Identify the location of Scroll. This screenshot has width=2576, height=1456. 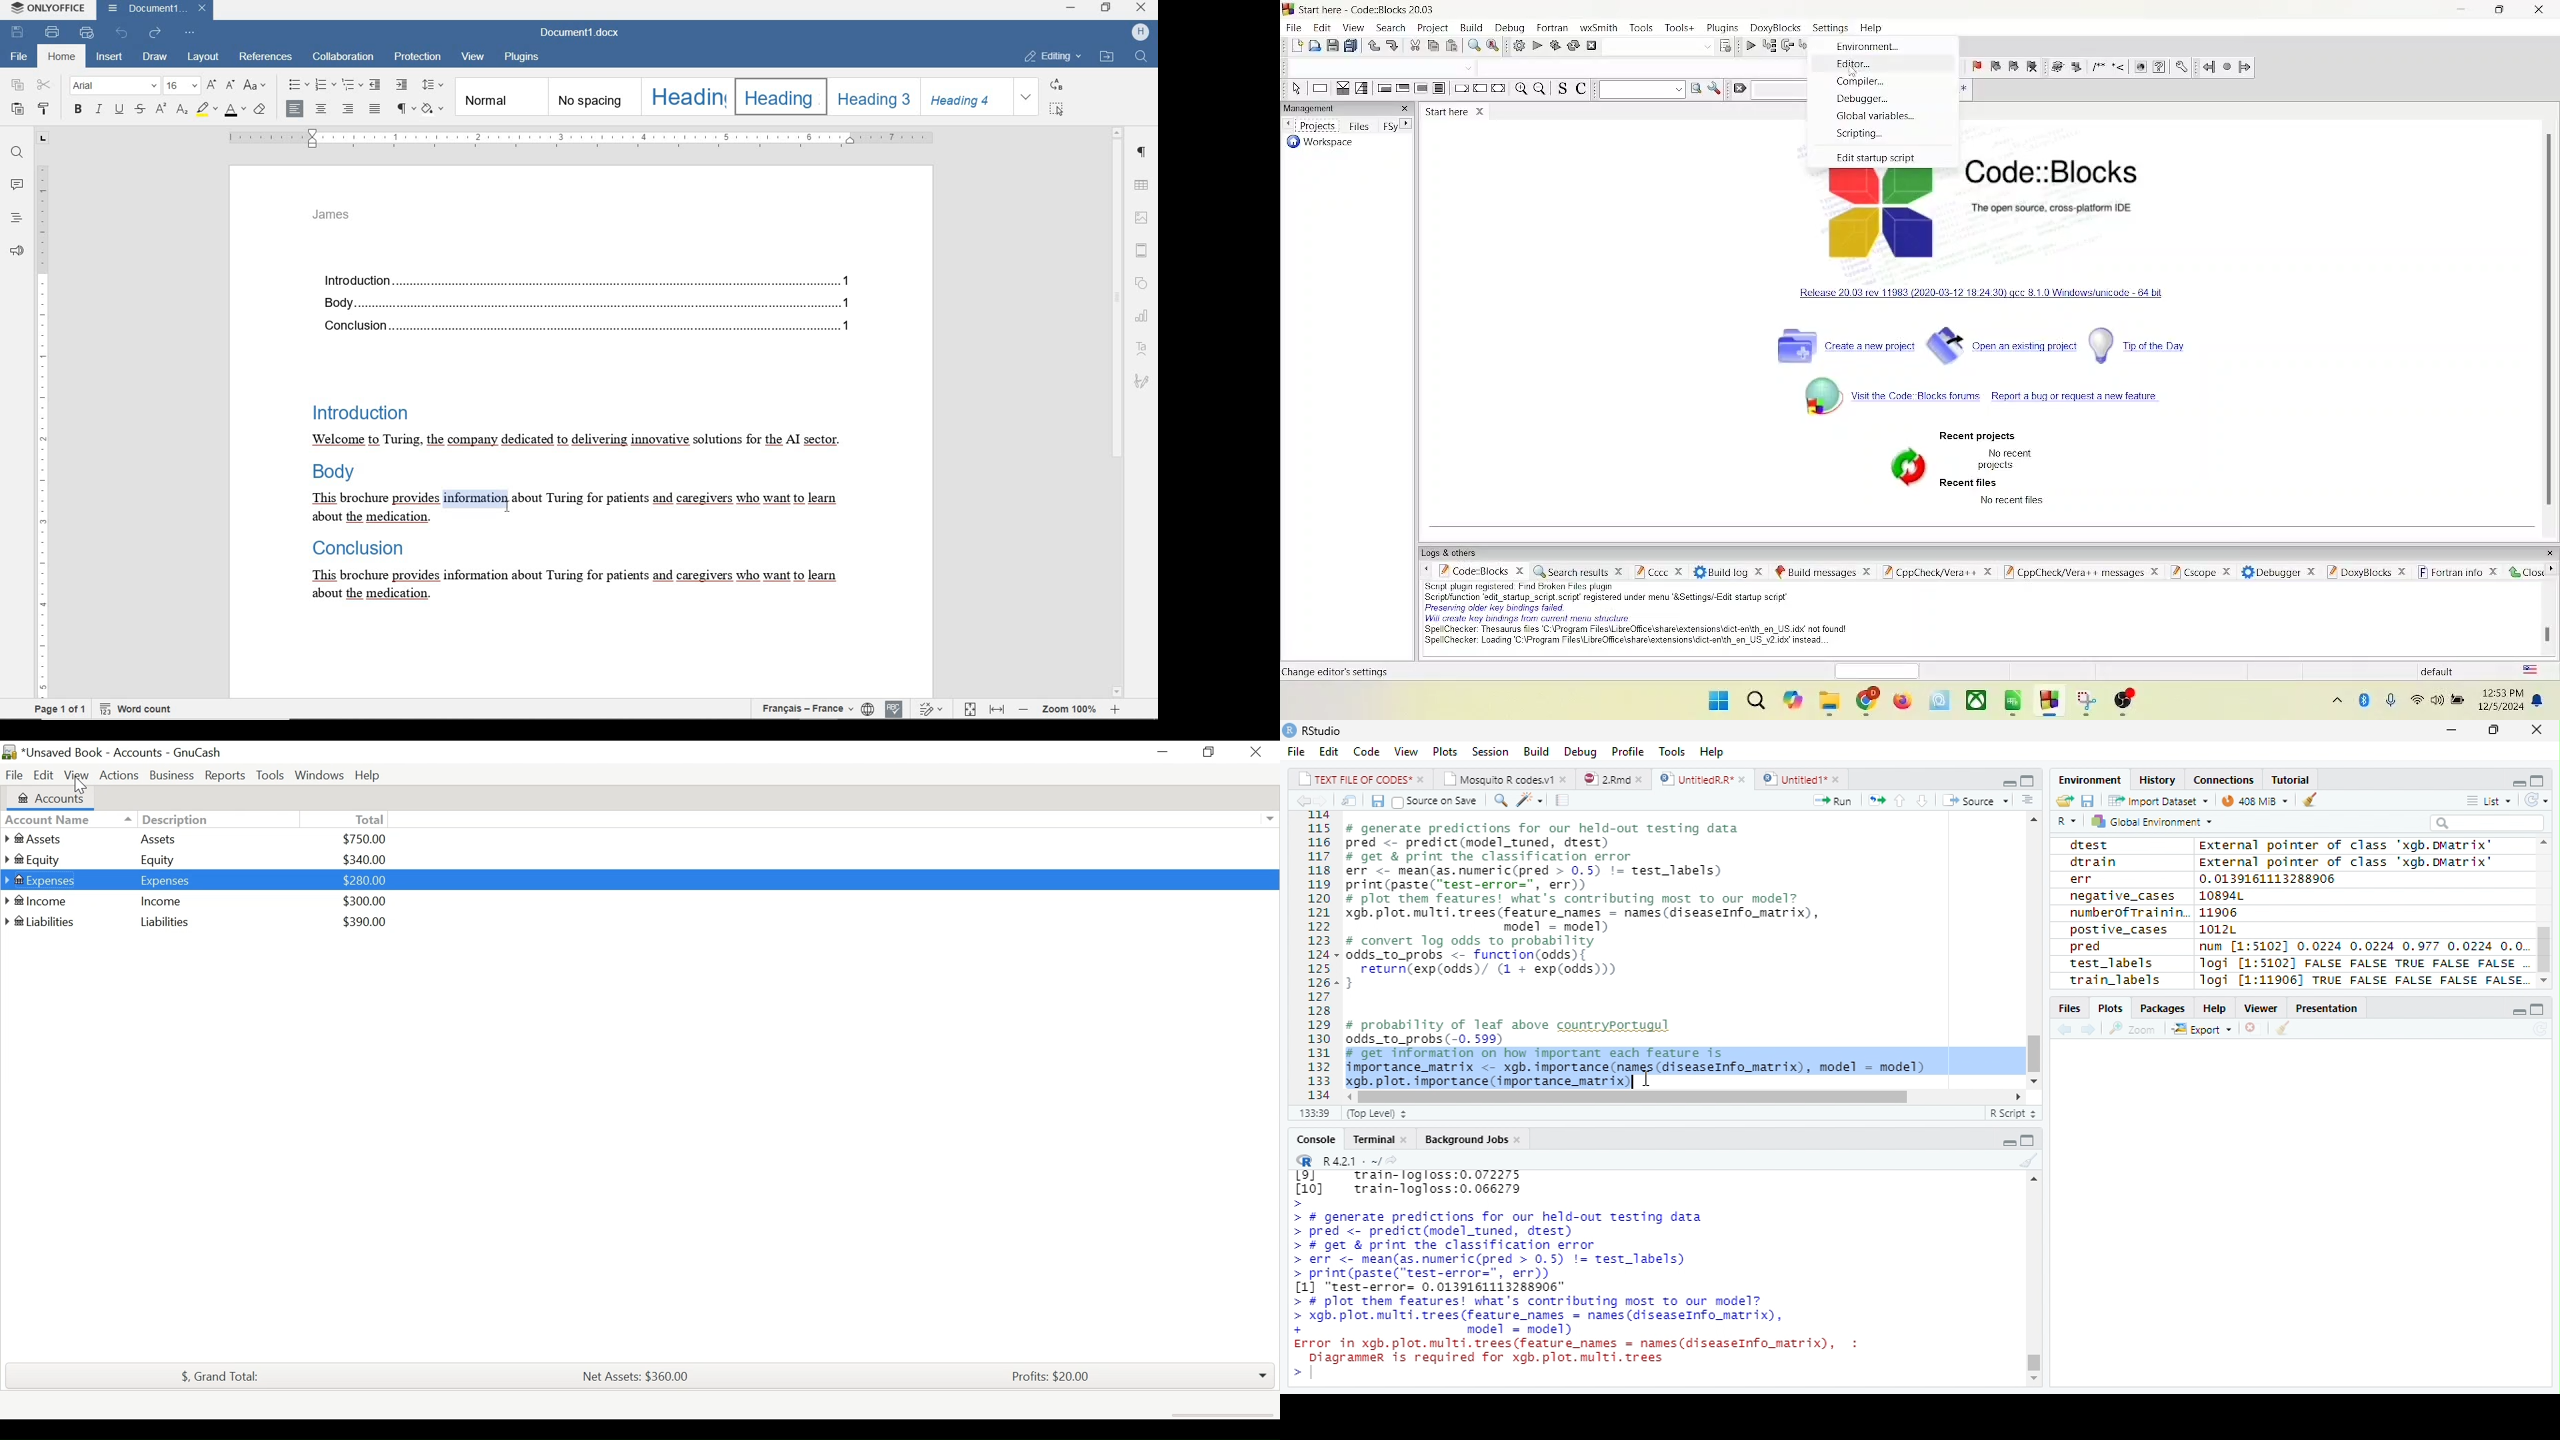
(2034, 950).